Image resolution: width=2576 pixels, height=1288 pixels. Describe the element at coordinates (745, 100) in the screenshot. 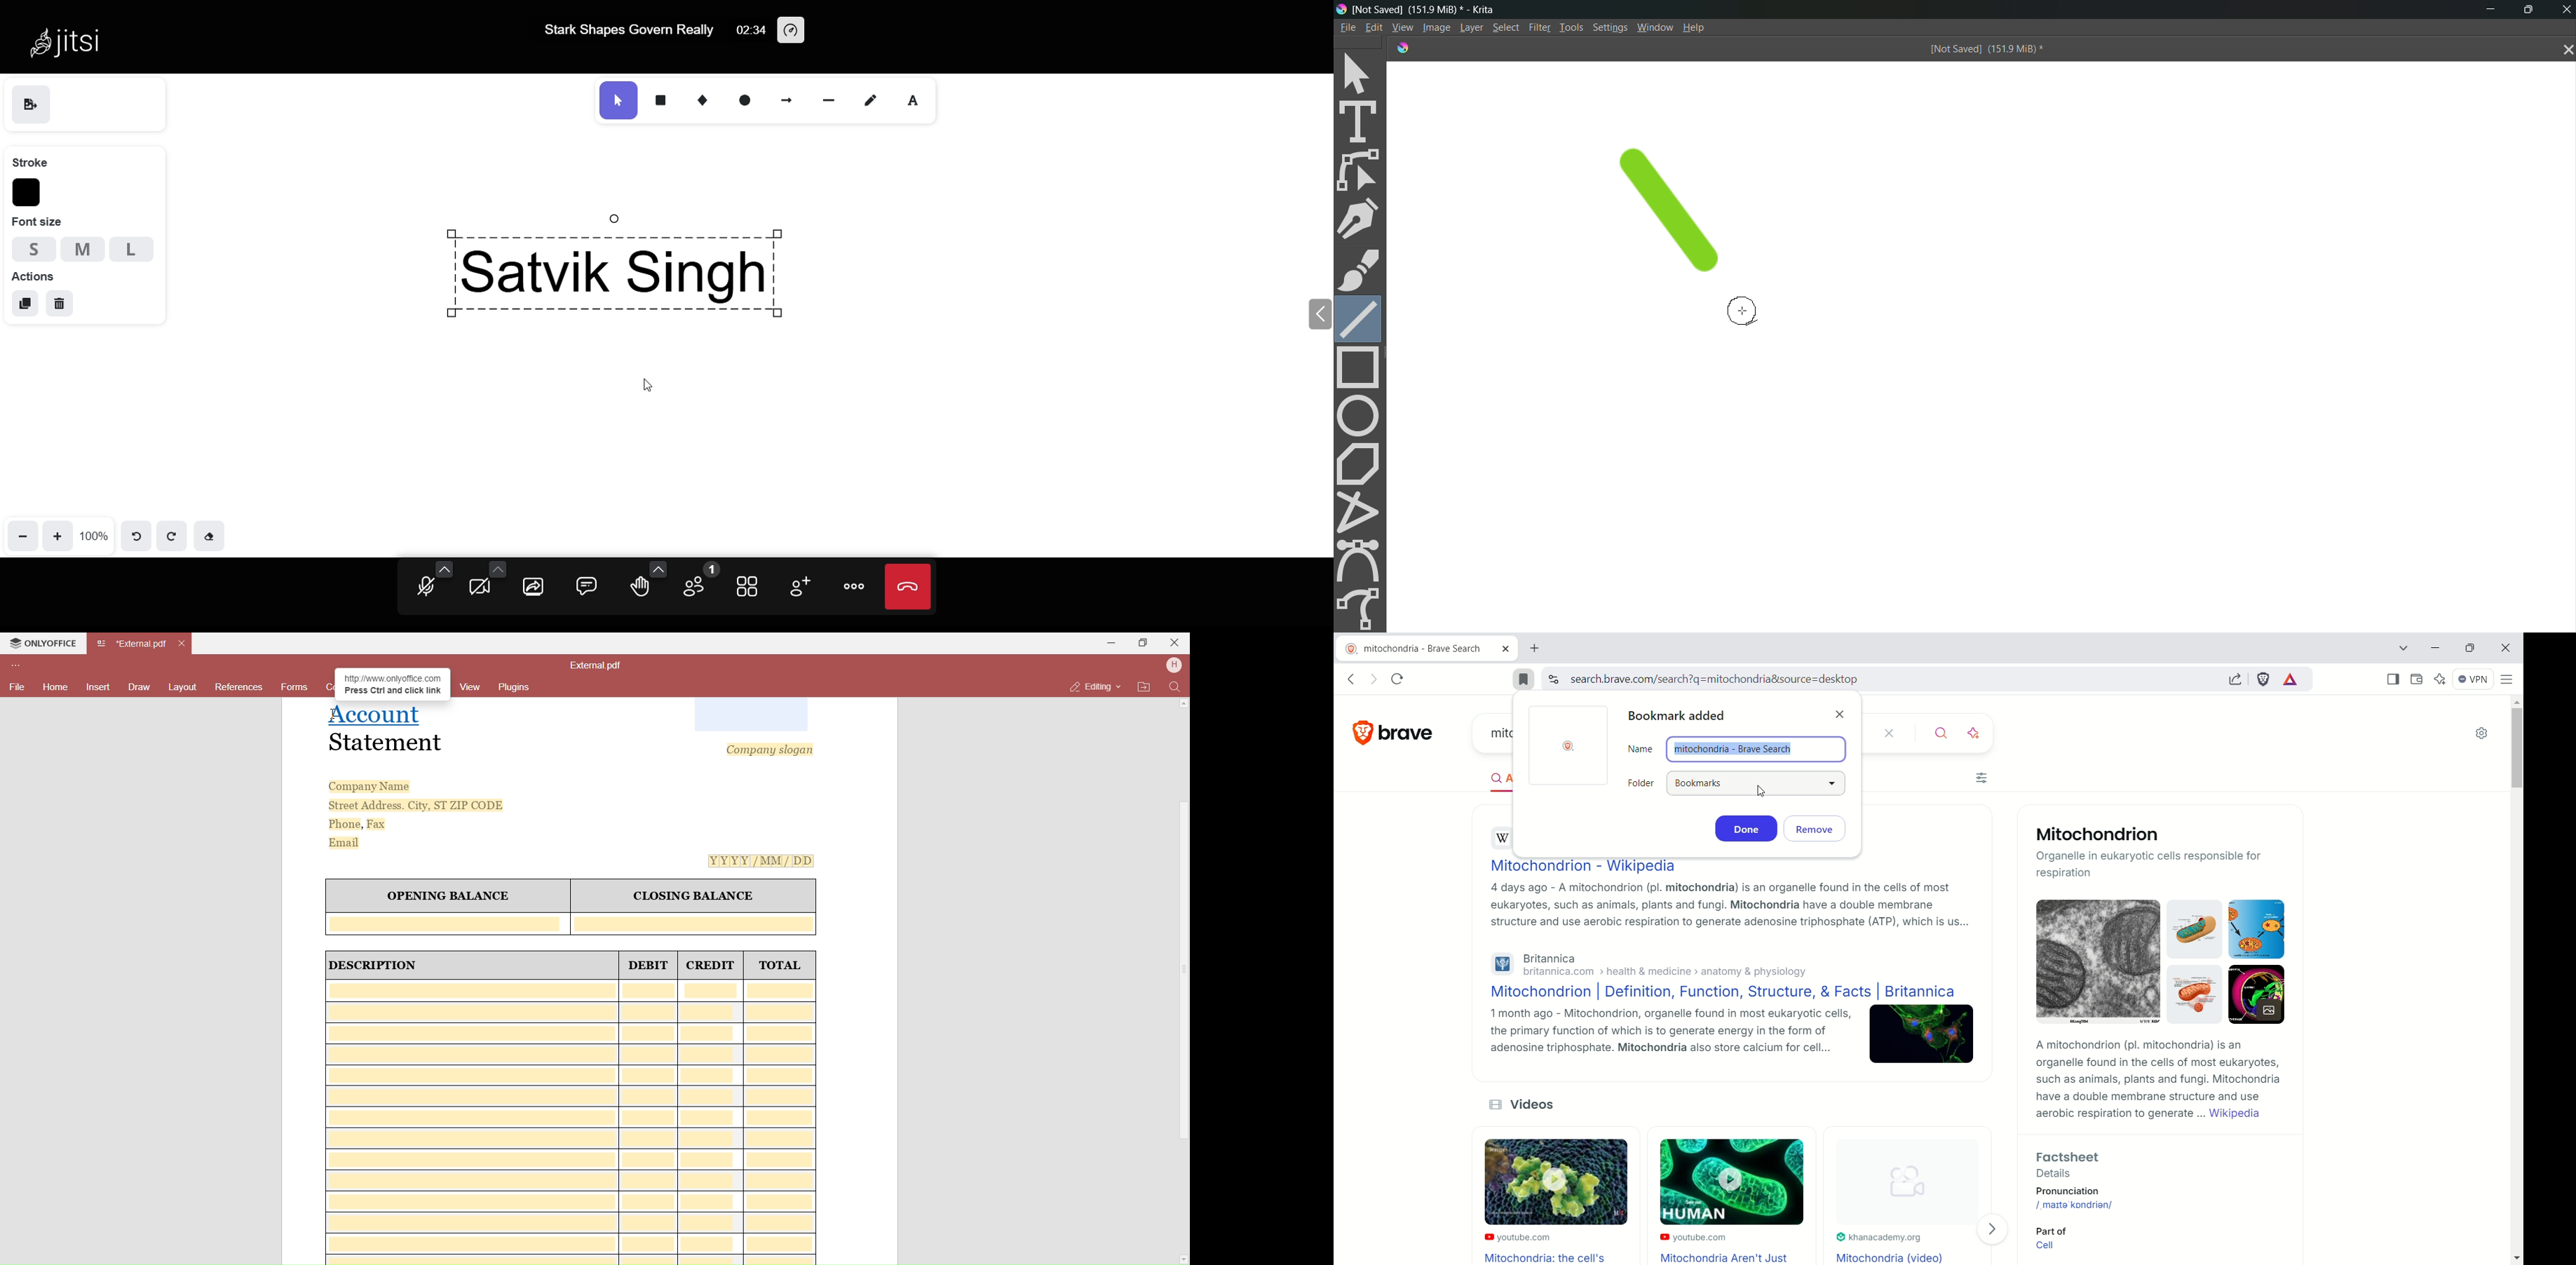

I see `ellipse` at that location.